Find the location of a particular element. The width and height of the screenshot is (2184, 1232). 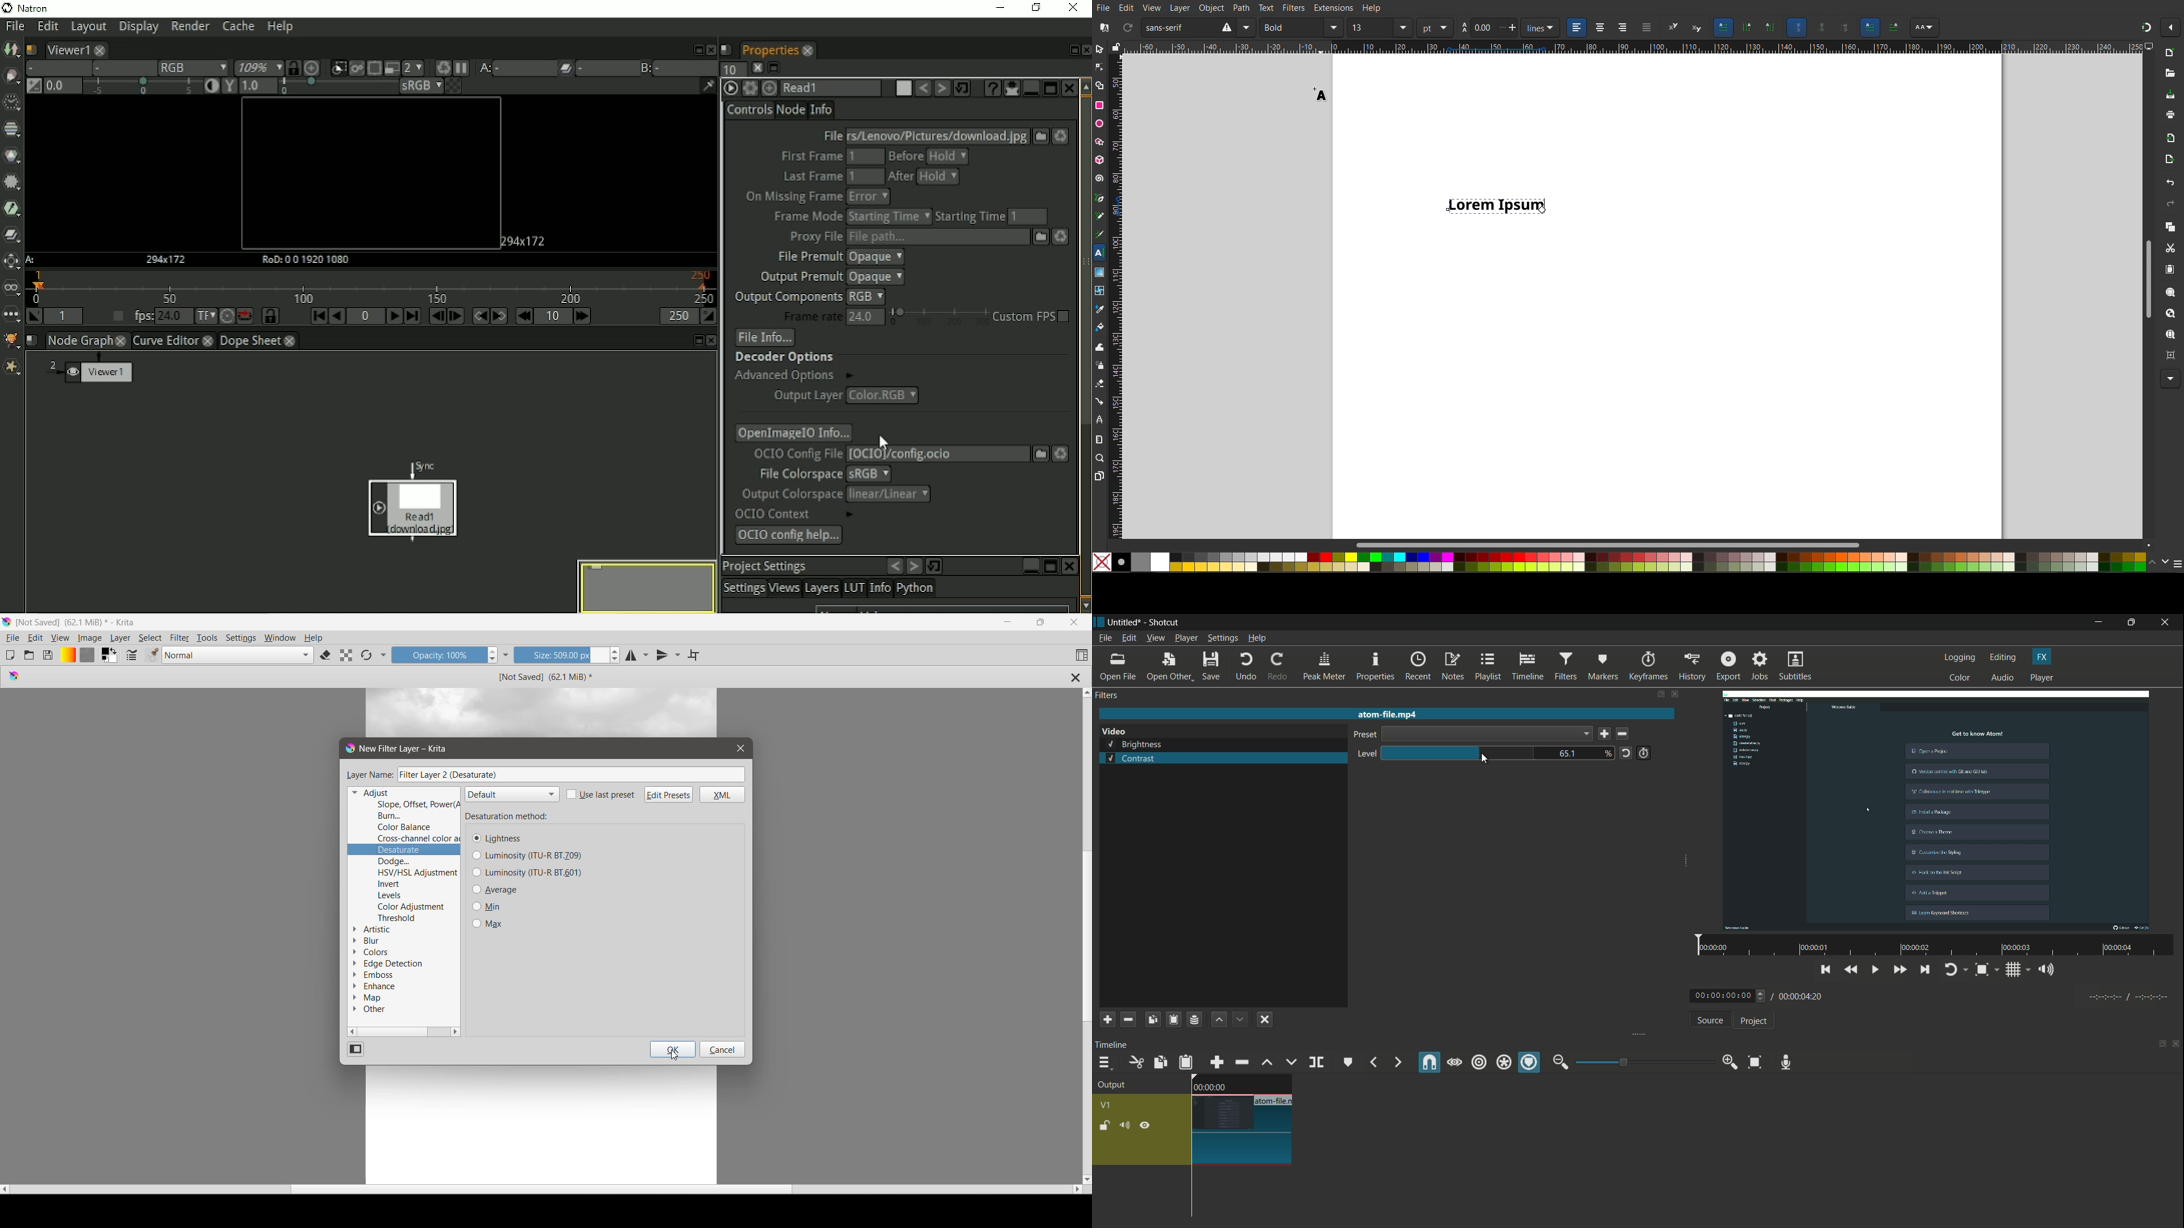

Fill Patterns is located at coordinates (87, 655).